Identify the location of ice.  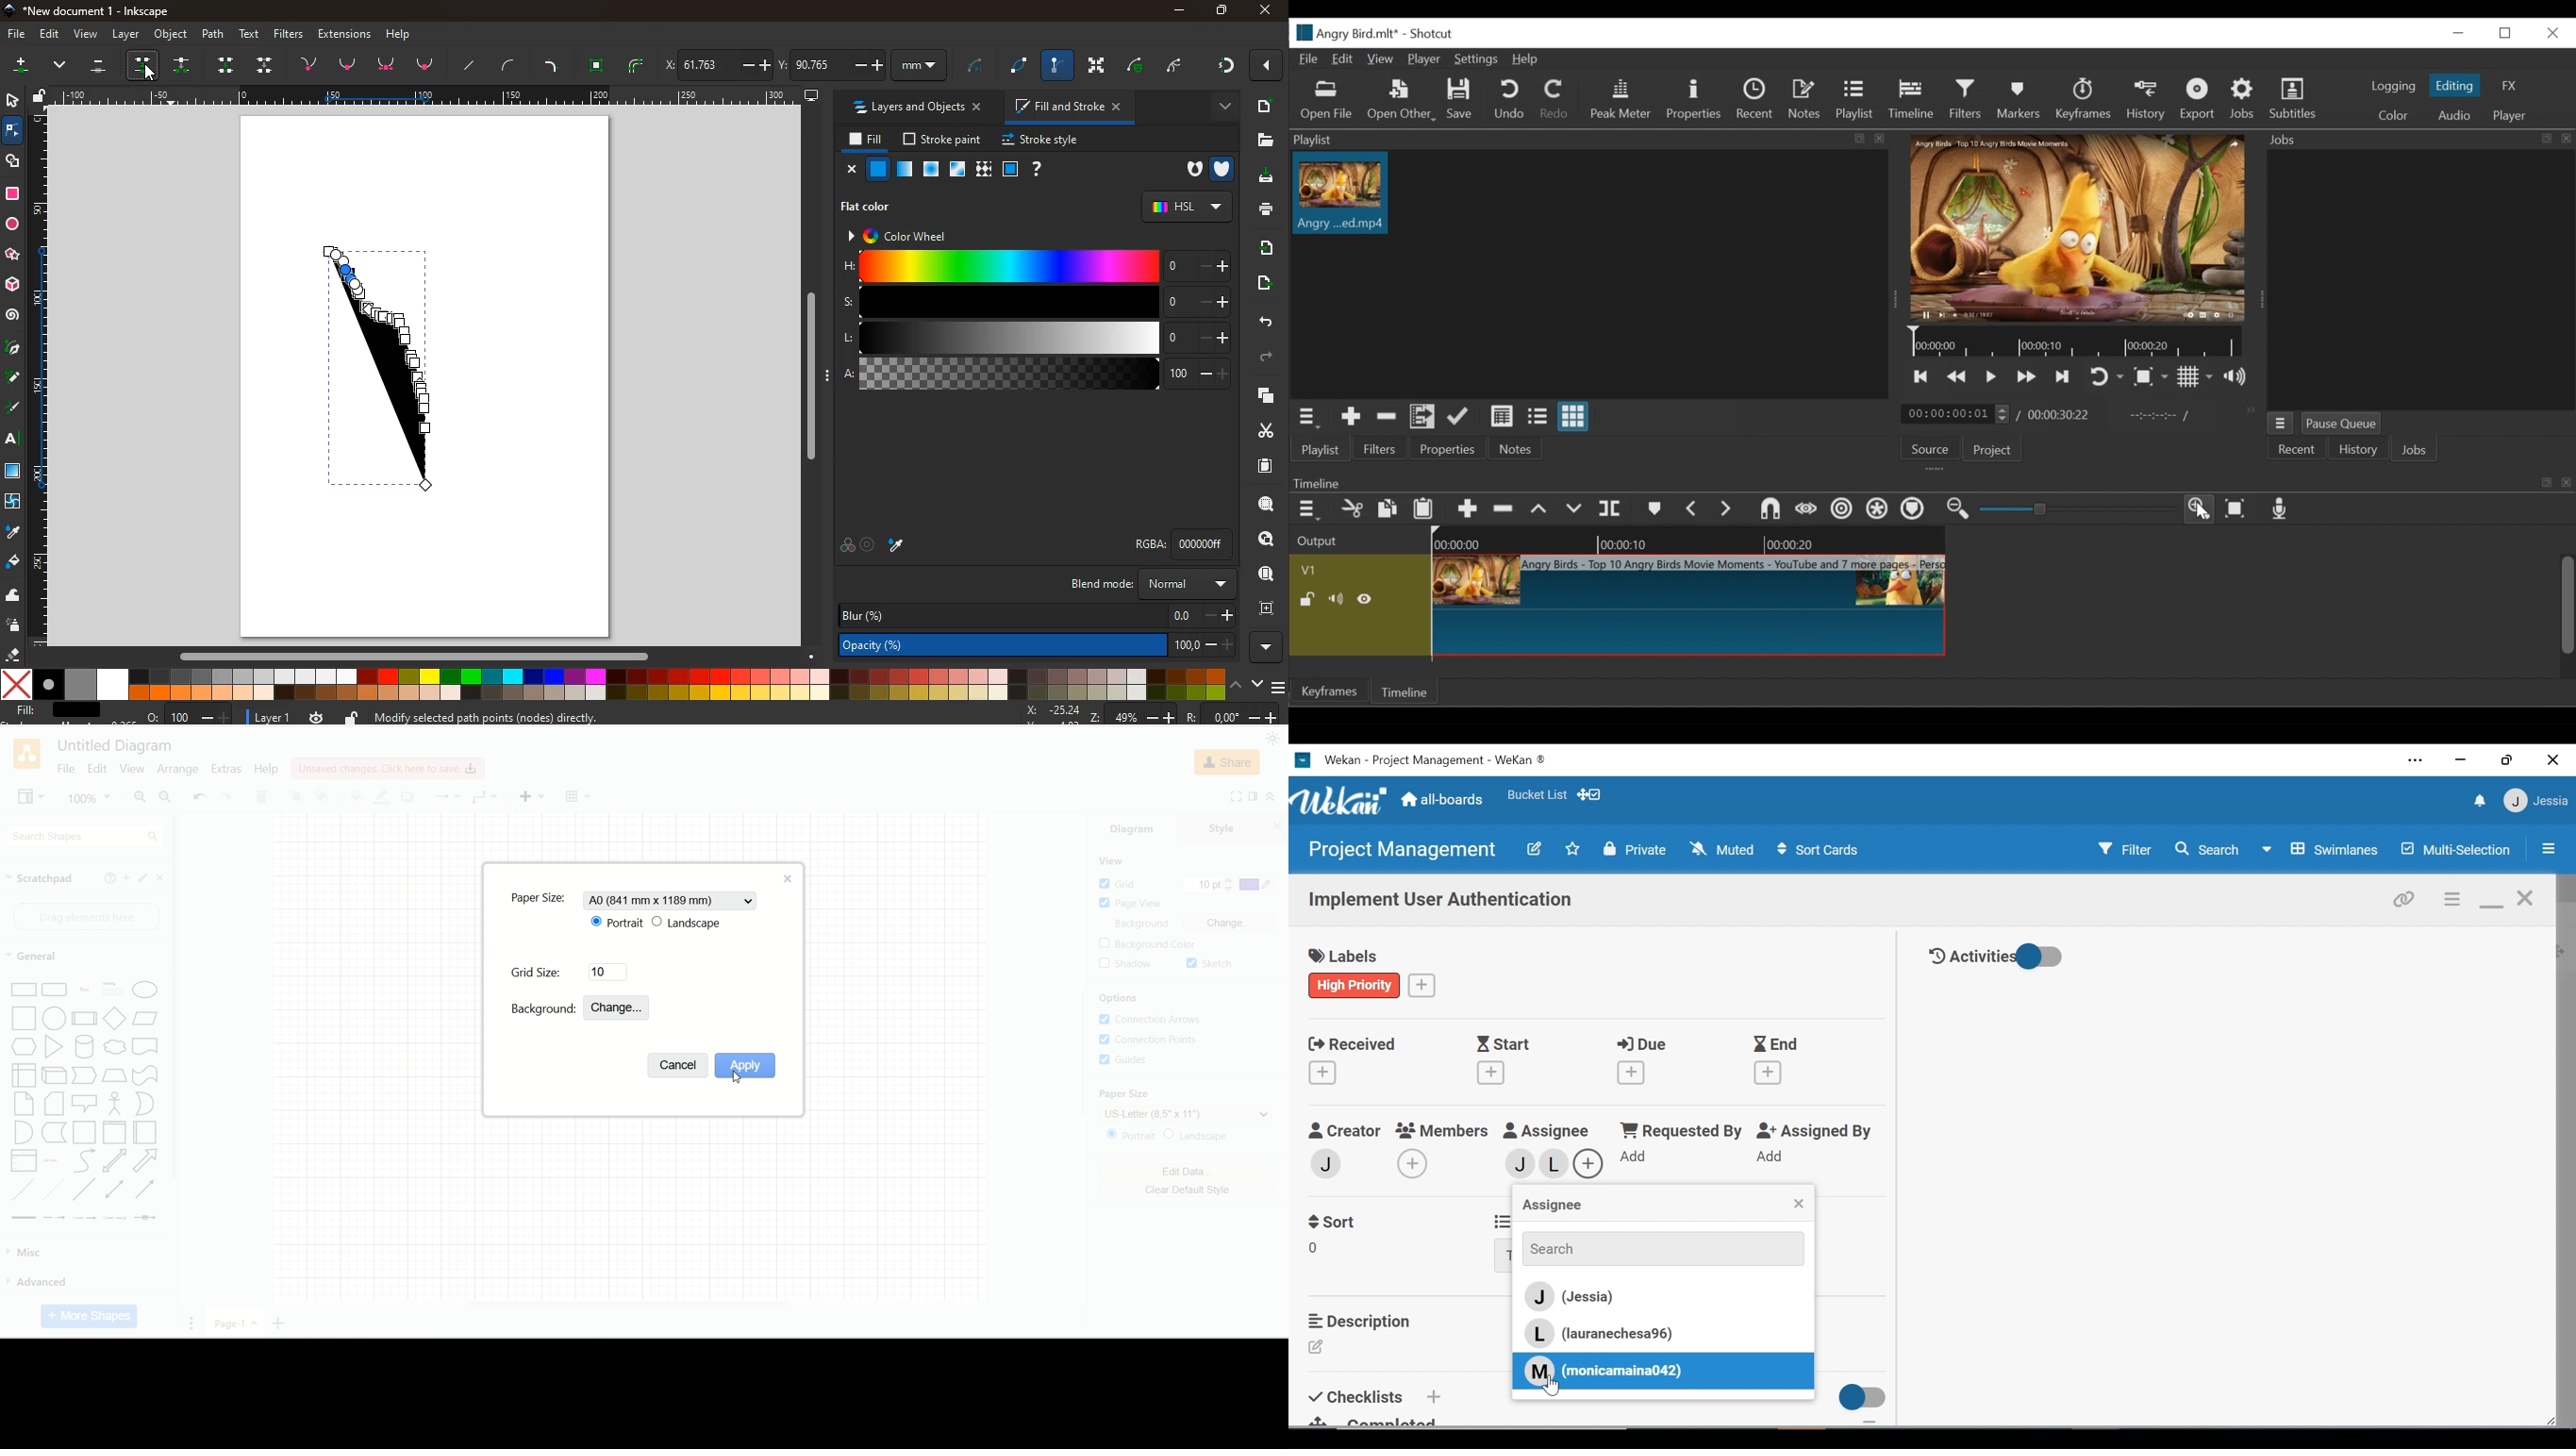
(933, 170).